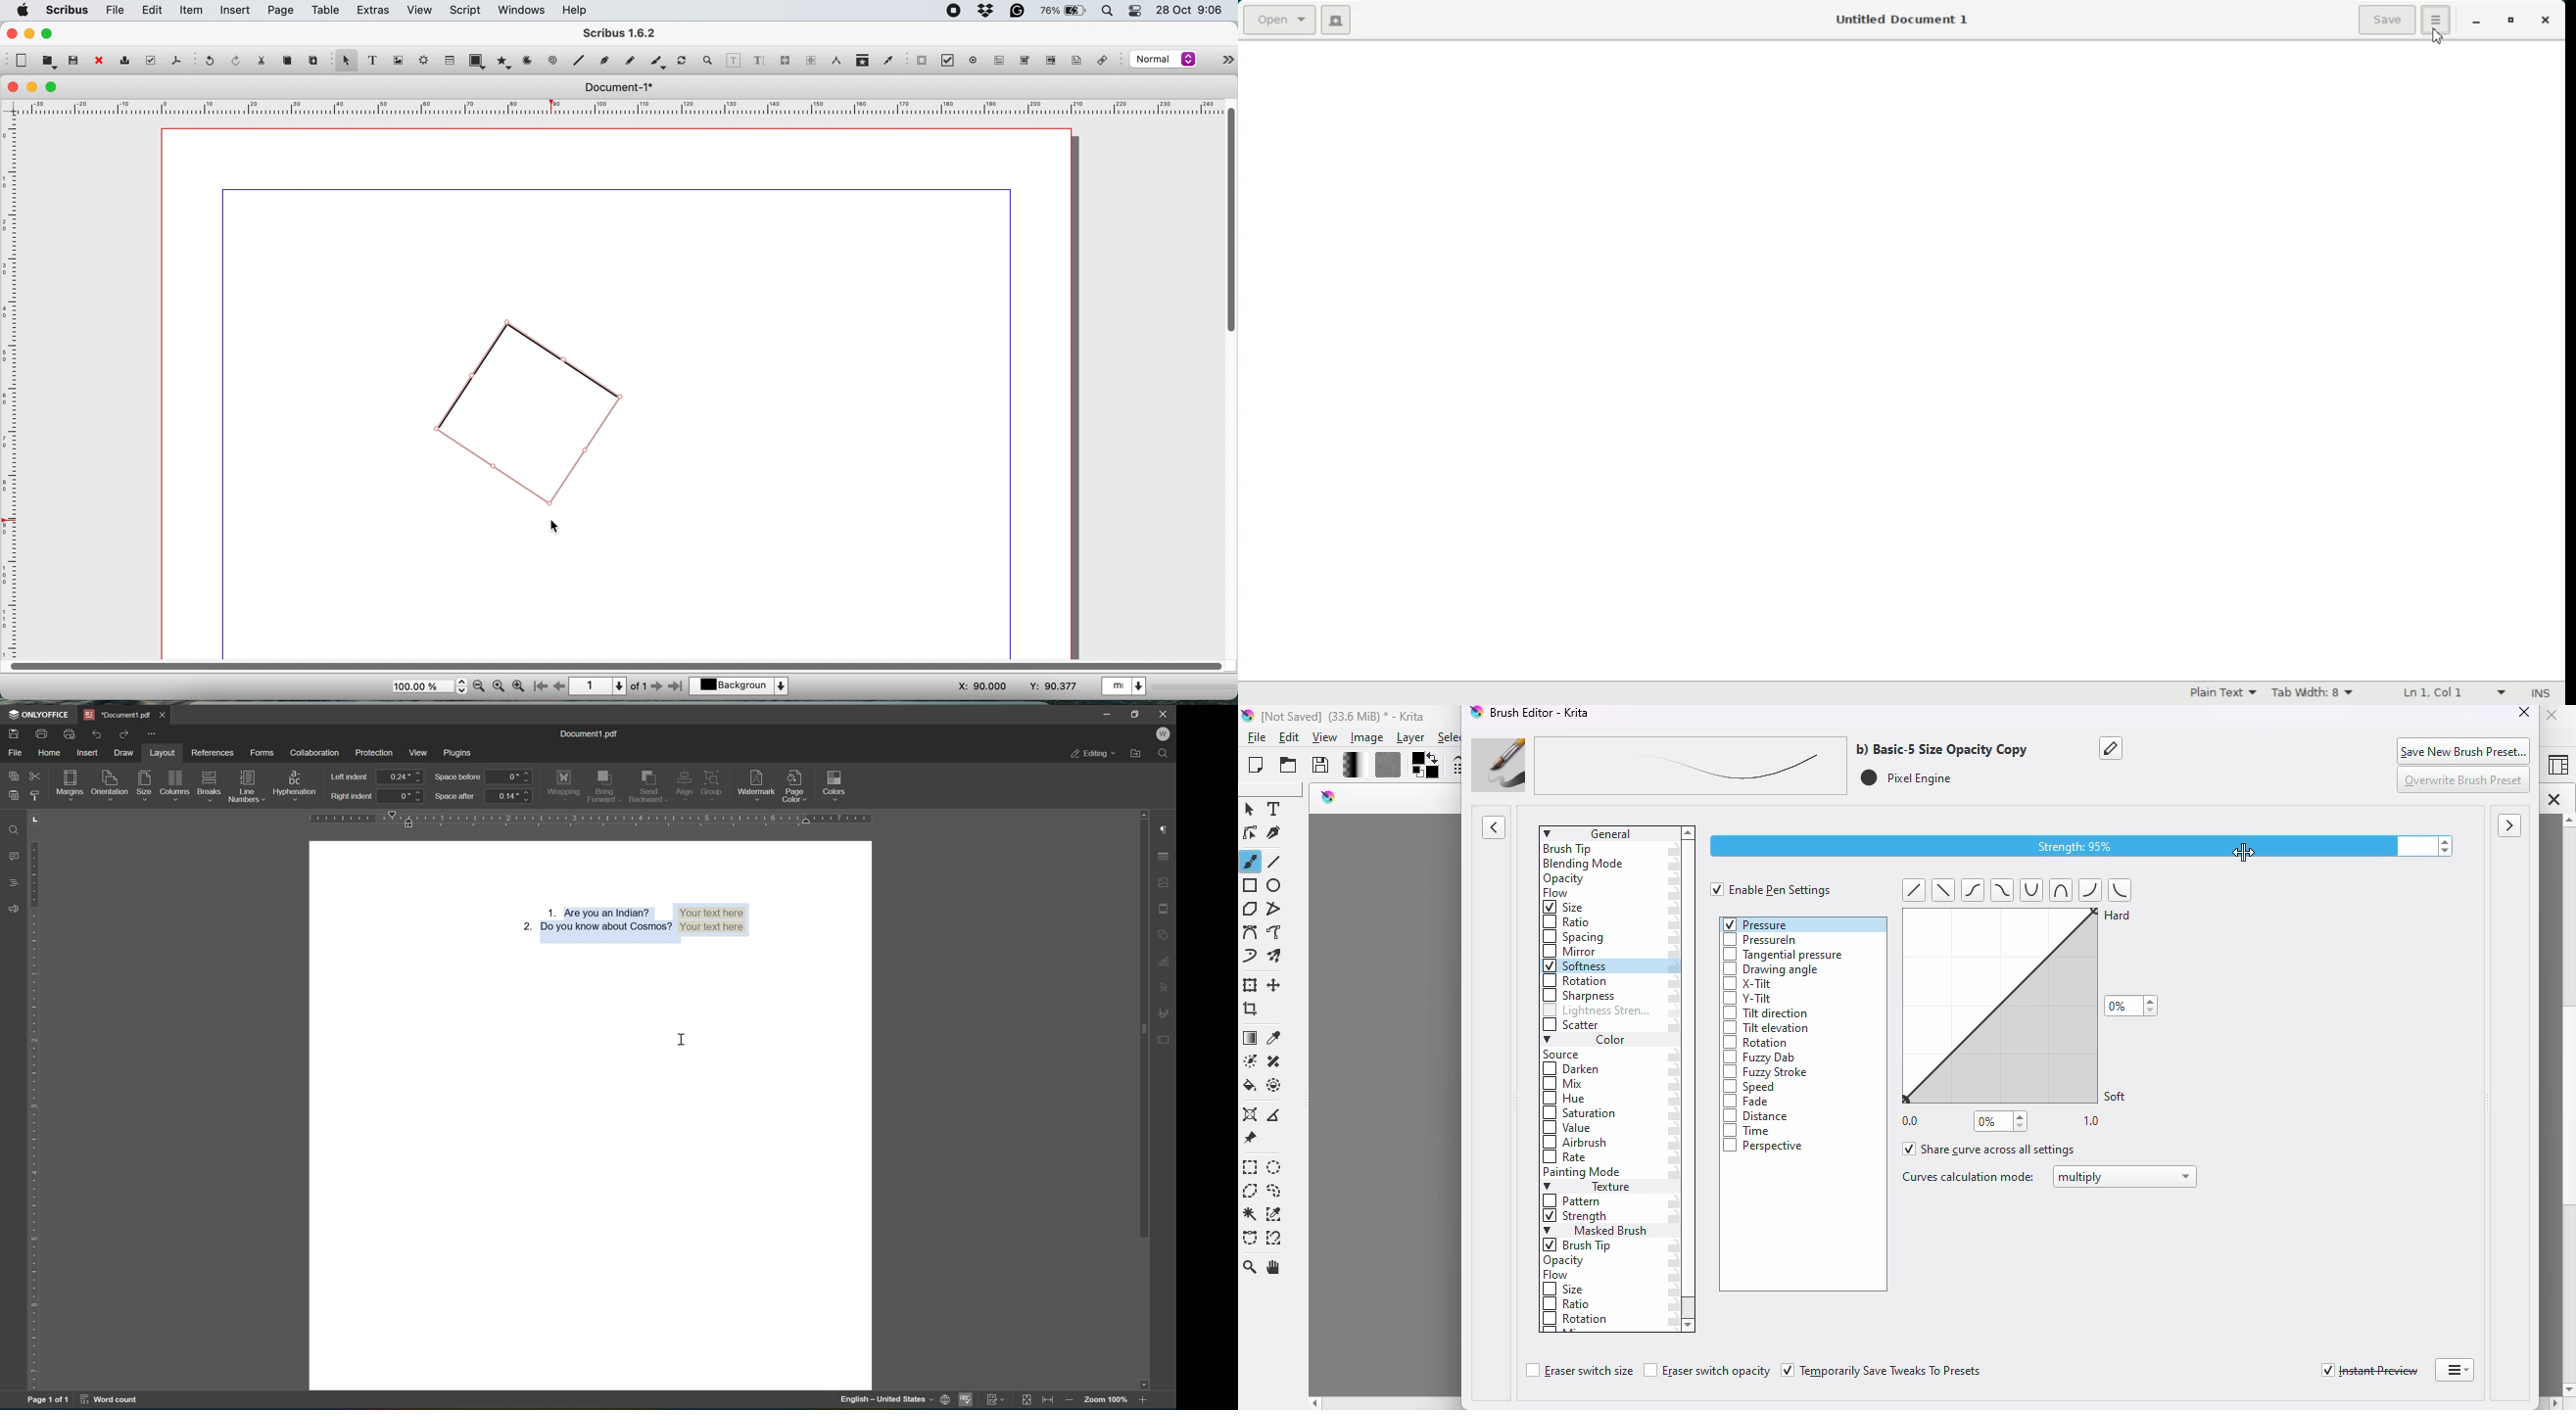 The height and width of the screenshot is (1428, 2576). What do you see at coordinates (426, 62) in the screenshot?
I see `render frame` at bounding box center [426, 62].